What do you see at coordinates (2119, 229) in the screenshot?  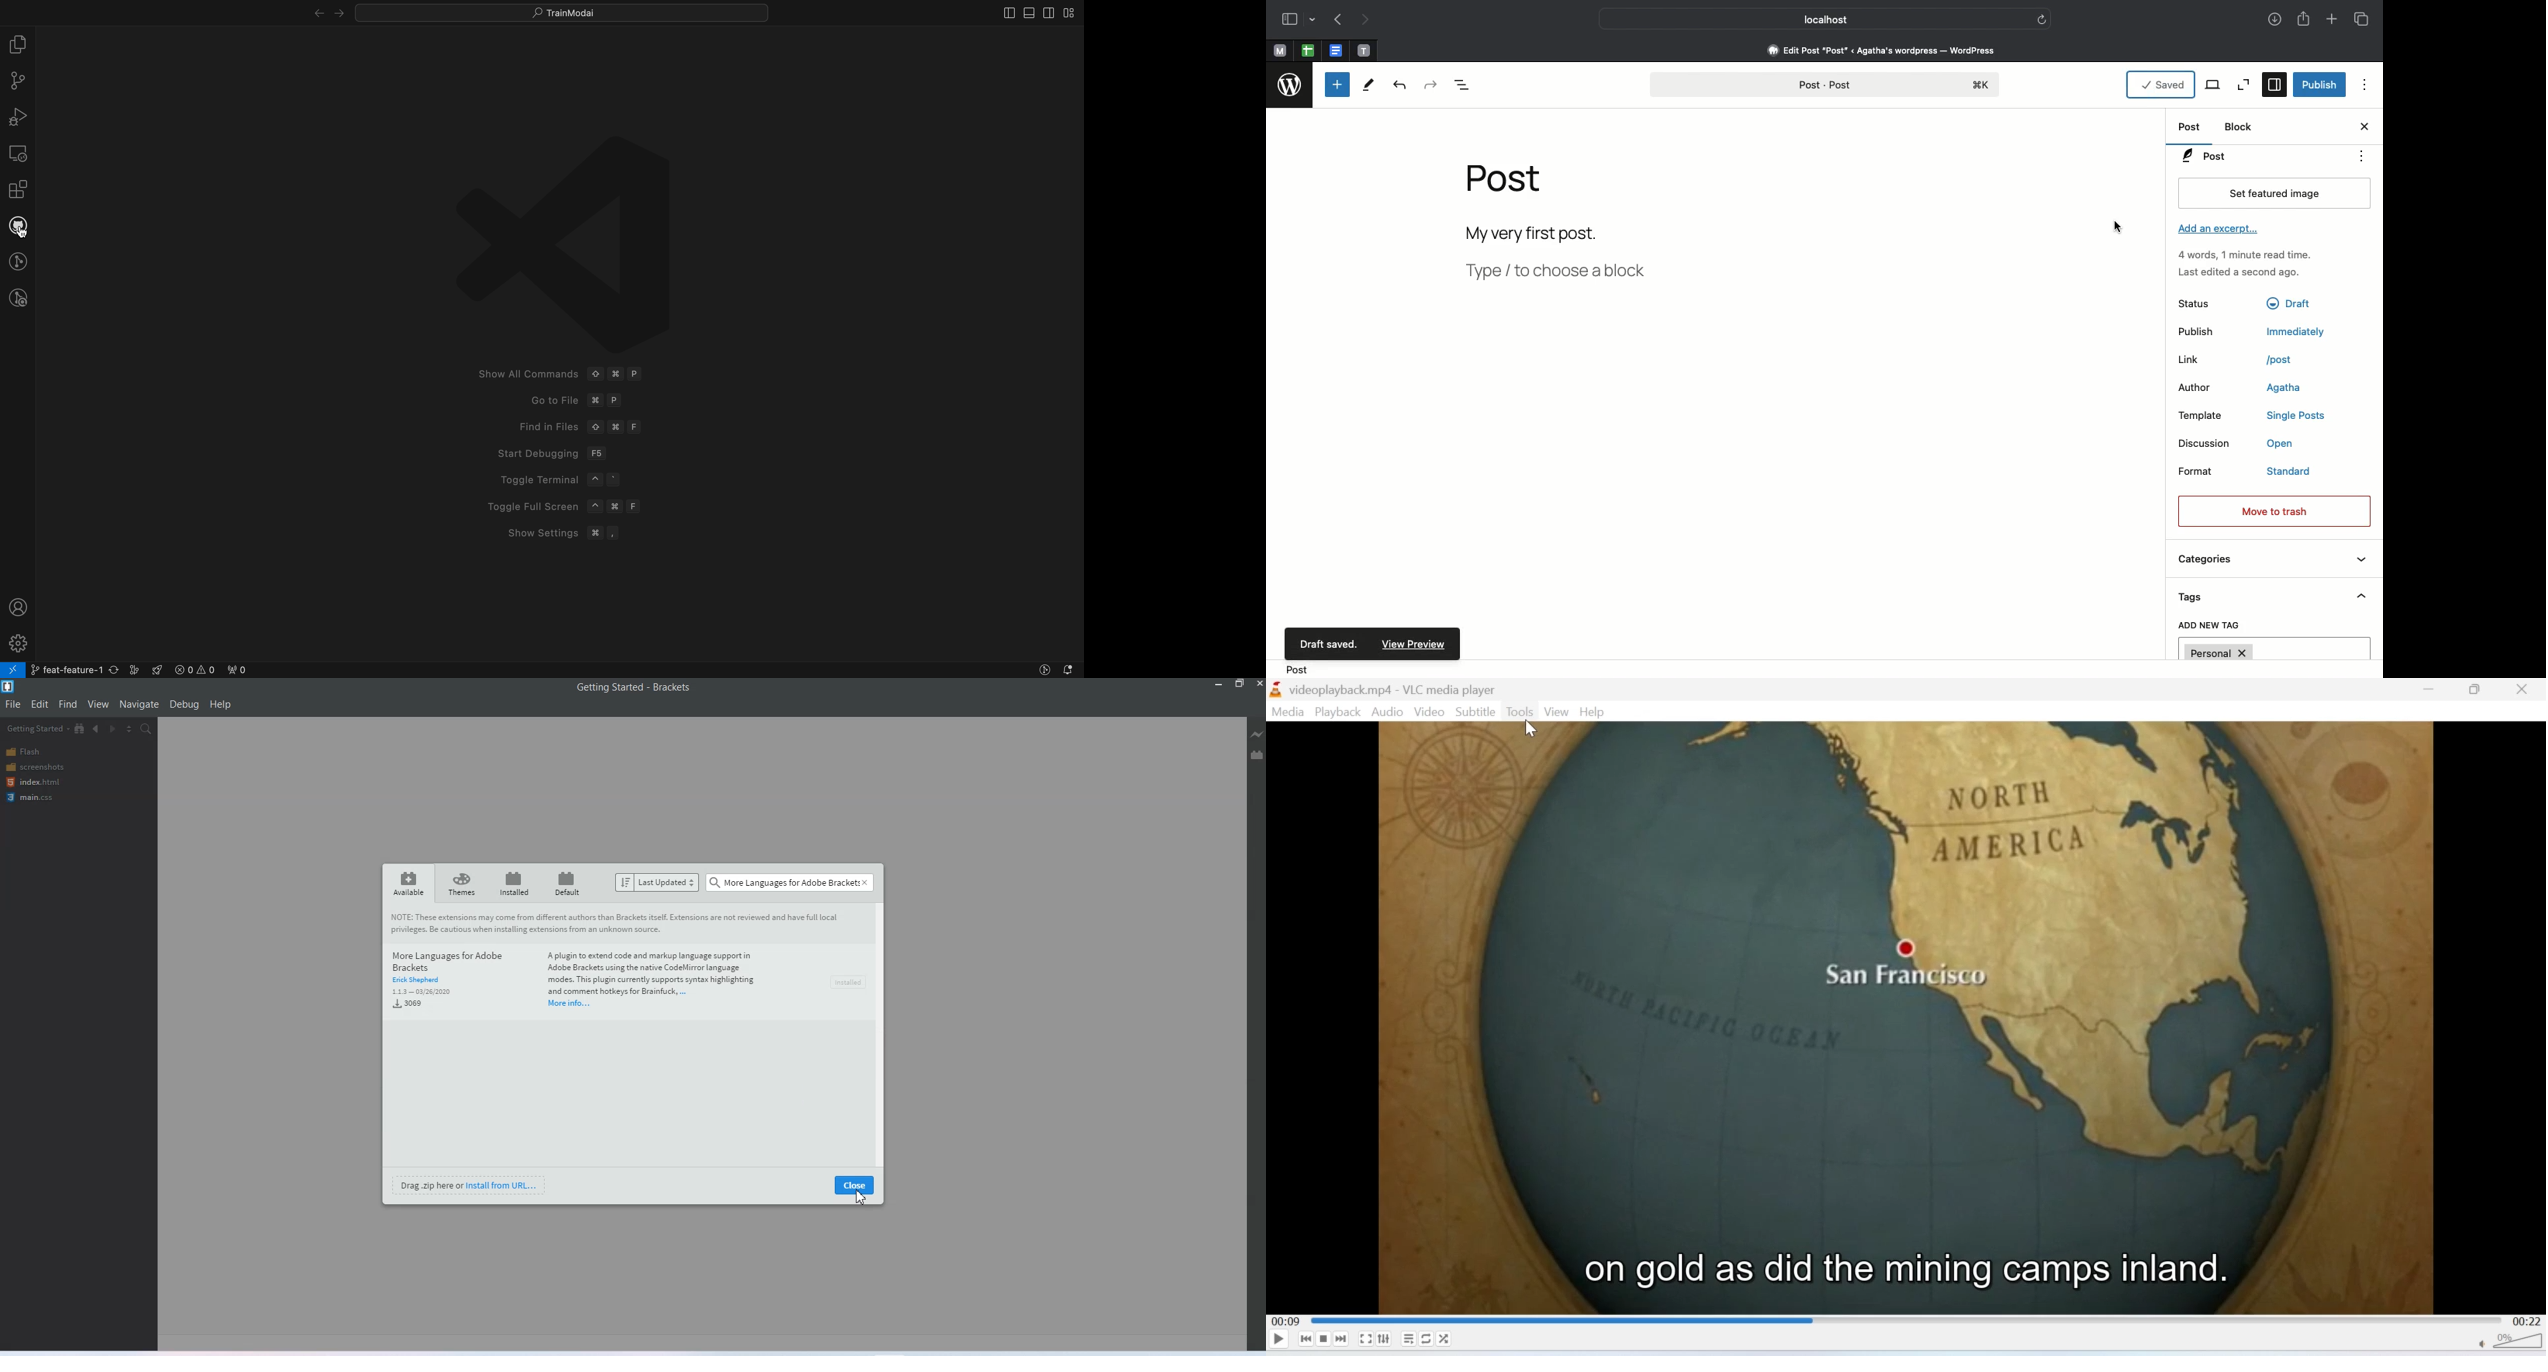 I see `cursor` at bounding box center [2119, 229].